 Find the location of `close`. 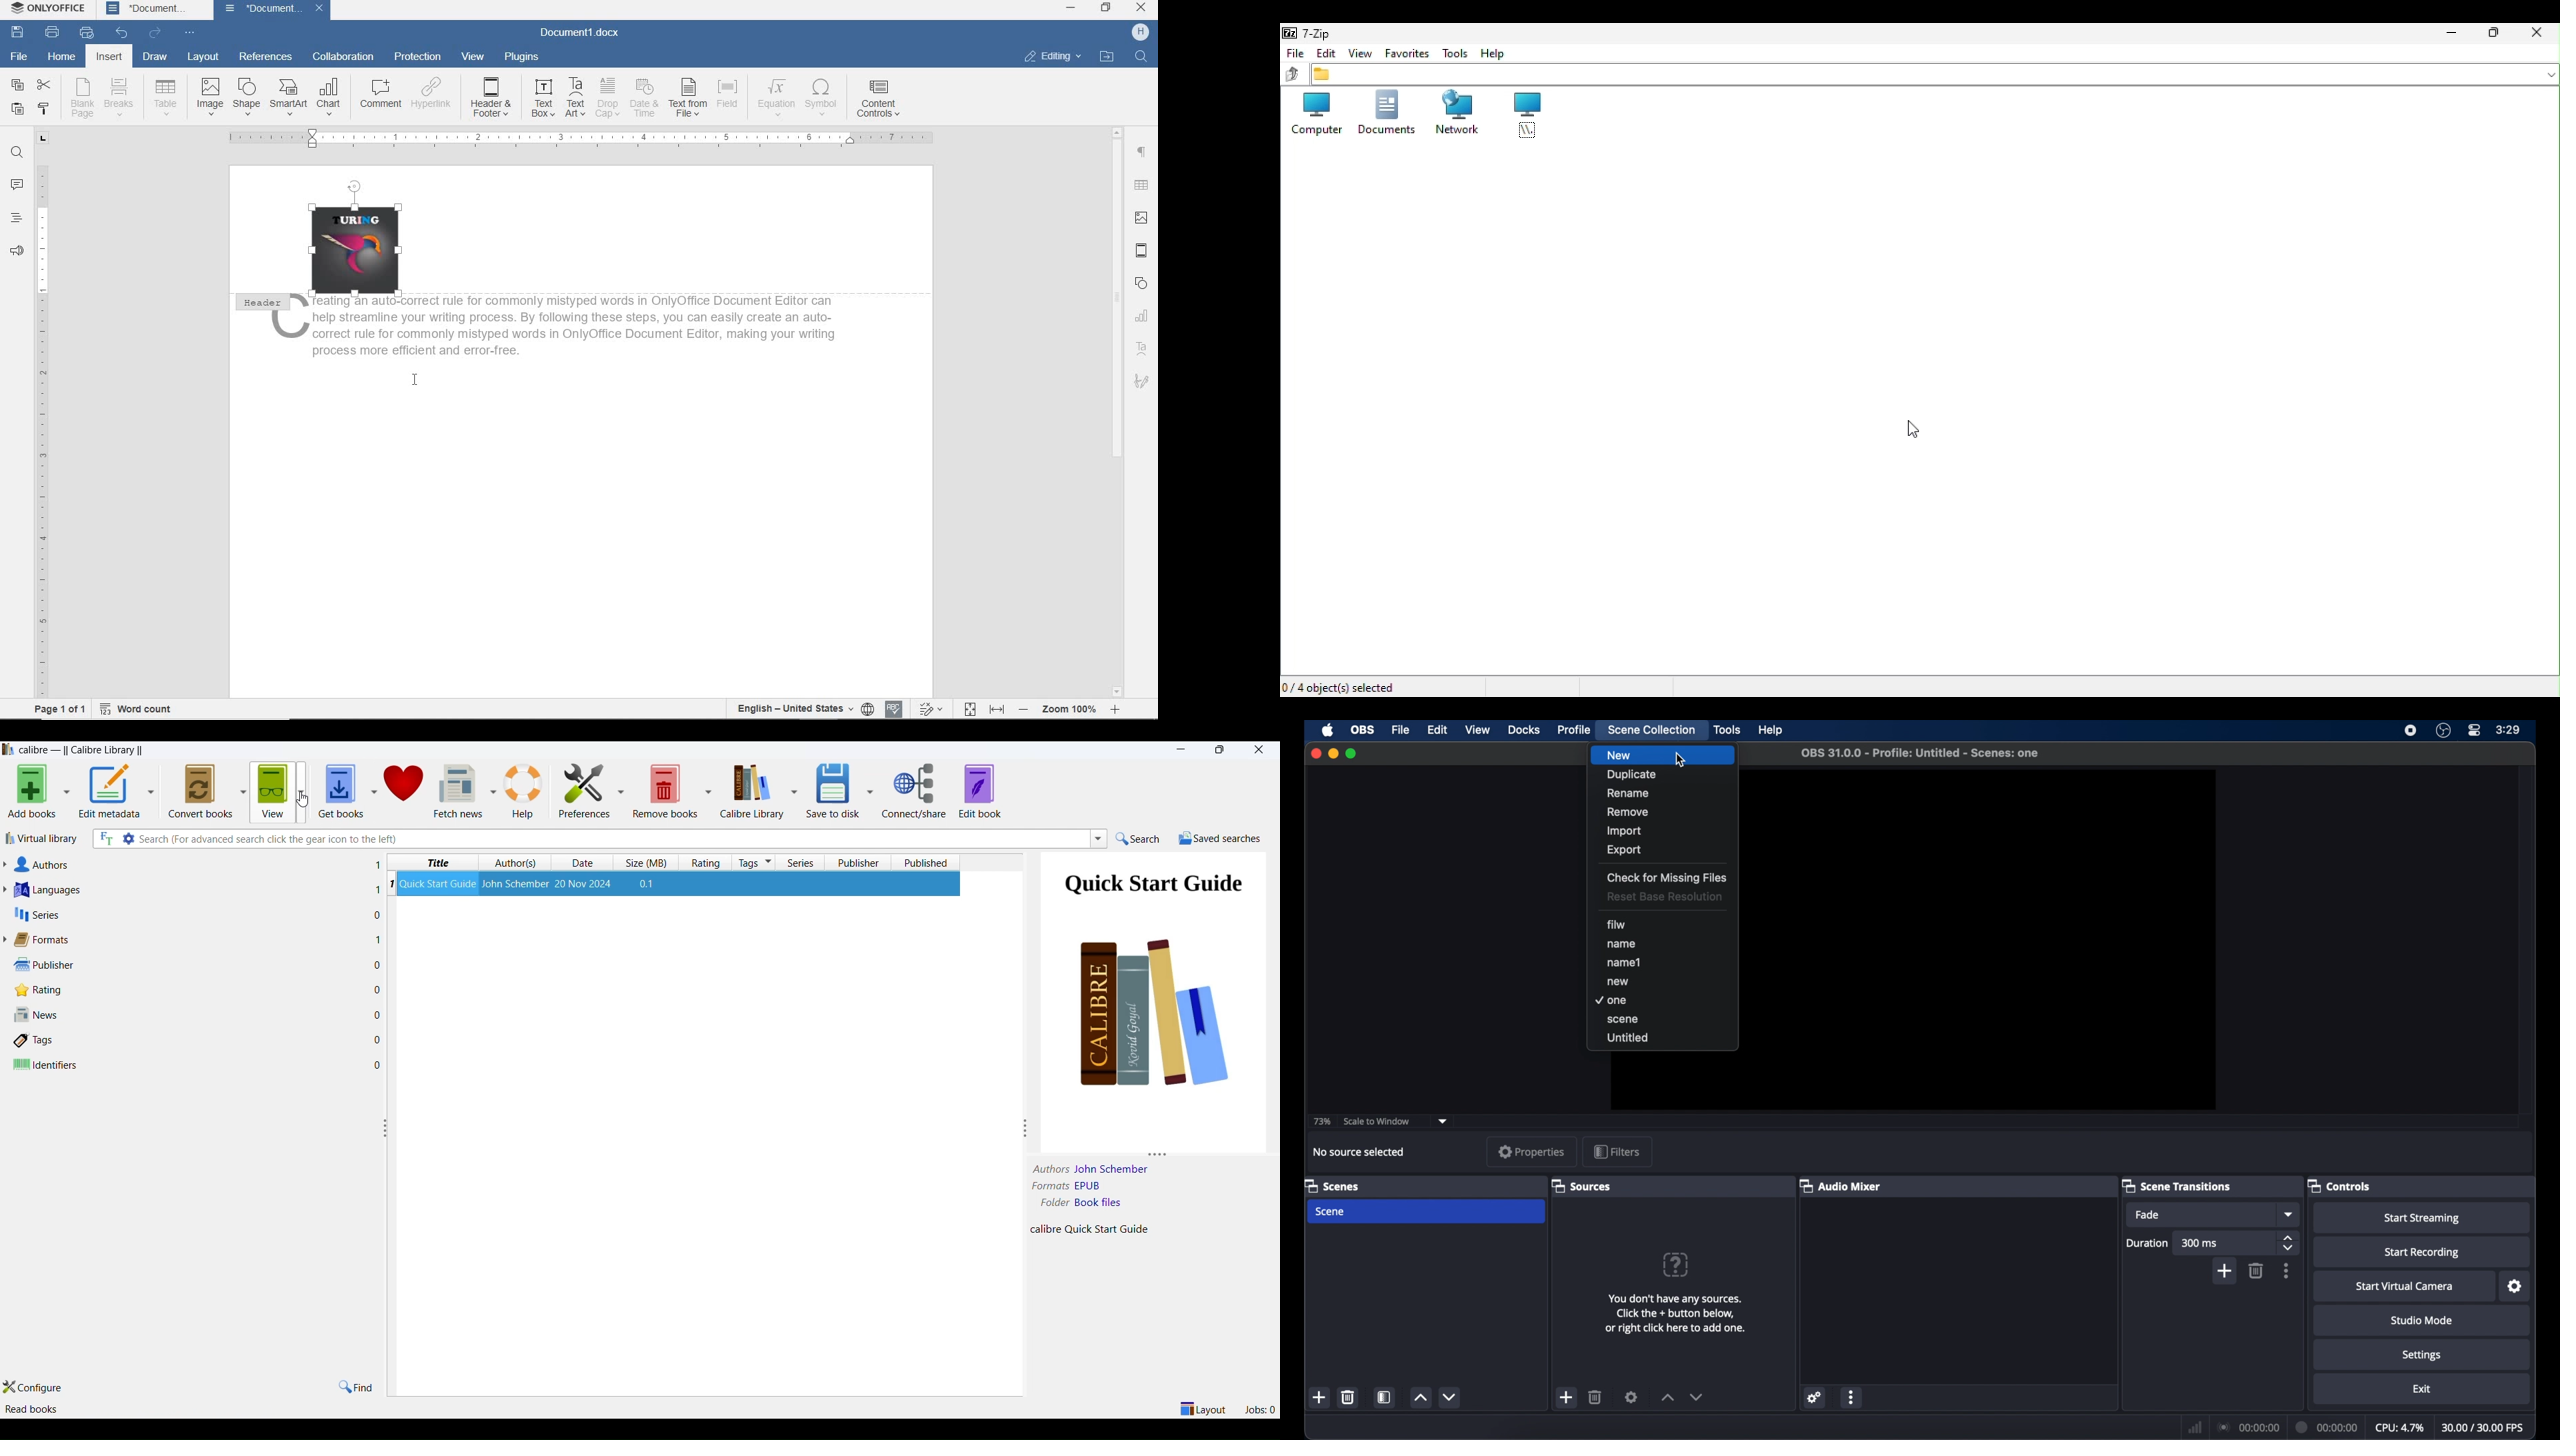

close is located at coordinates (1315, 754).